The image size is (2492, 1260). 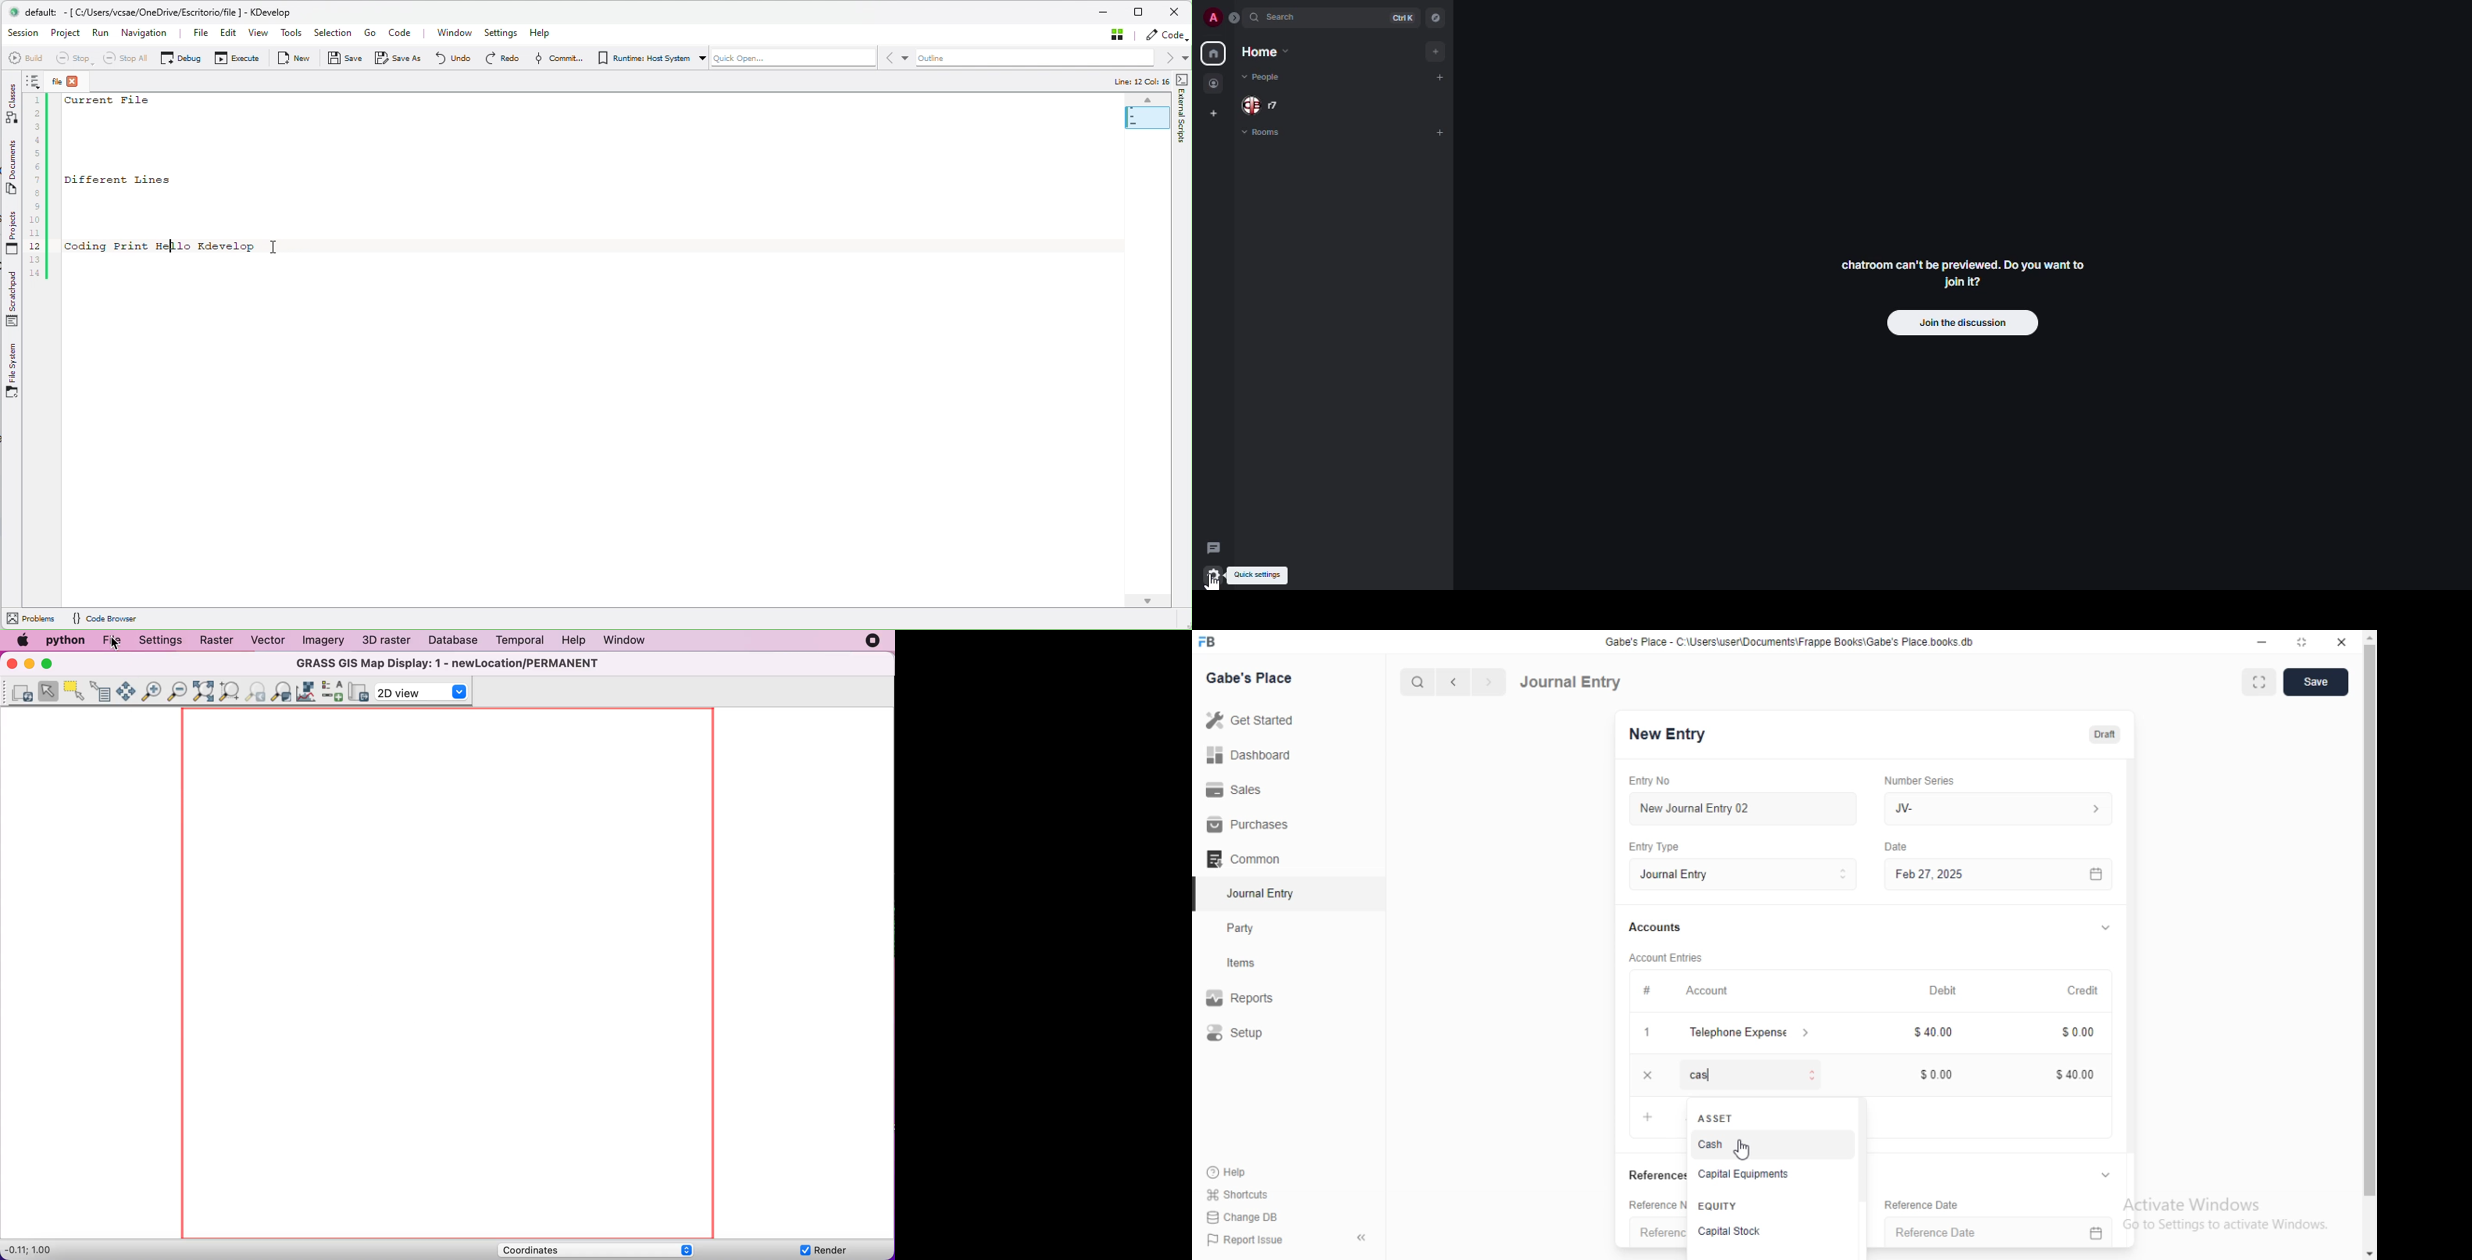 I want to click on Items, so click(x=1243, y=964).